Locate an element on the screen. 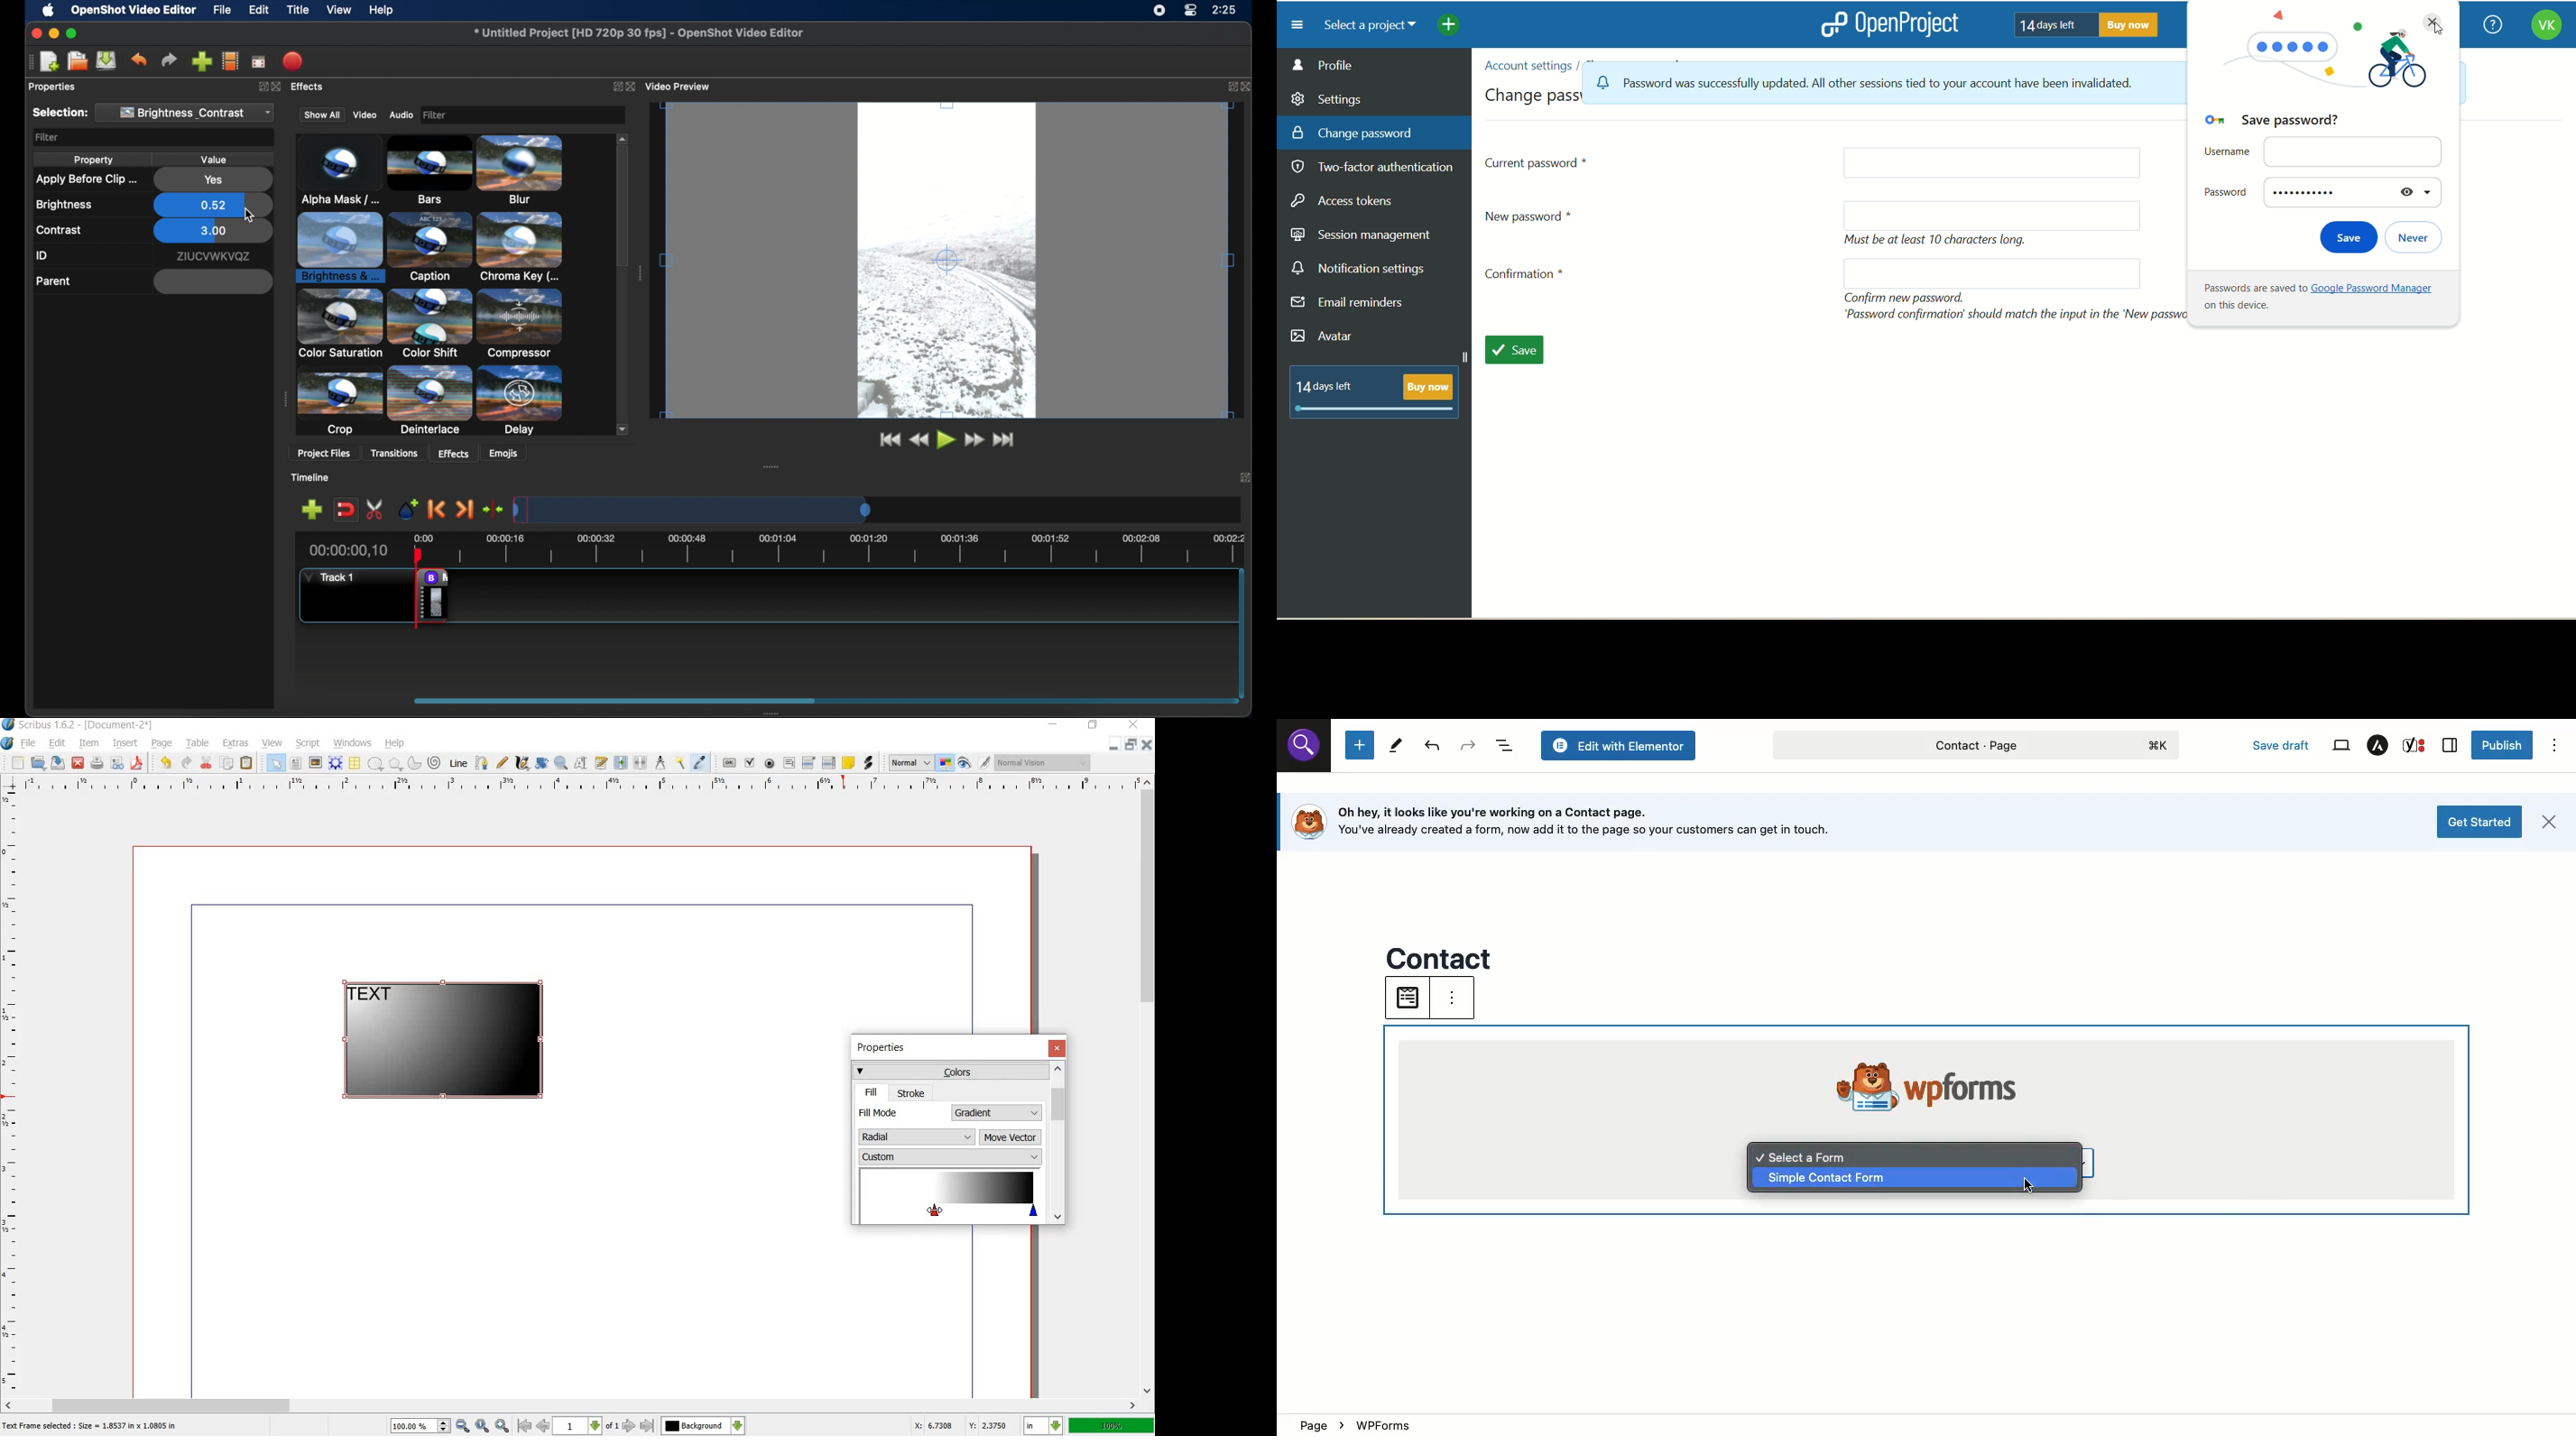 The width and height of the screenshot is (2576, 1456). go to next or last page is located at coordinates (638, 1426).